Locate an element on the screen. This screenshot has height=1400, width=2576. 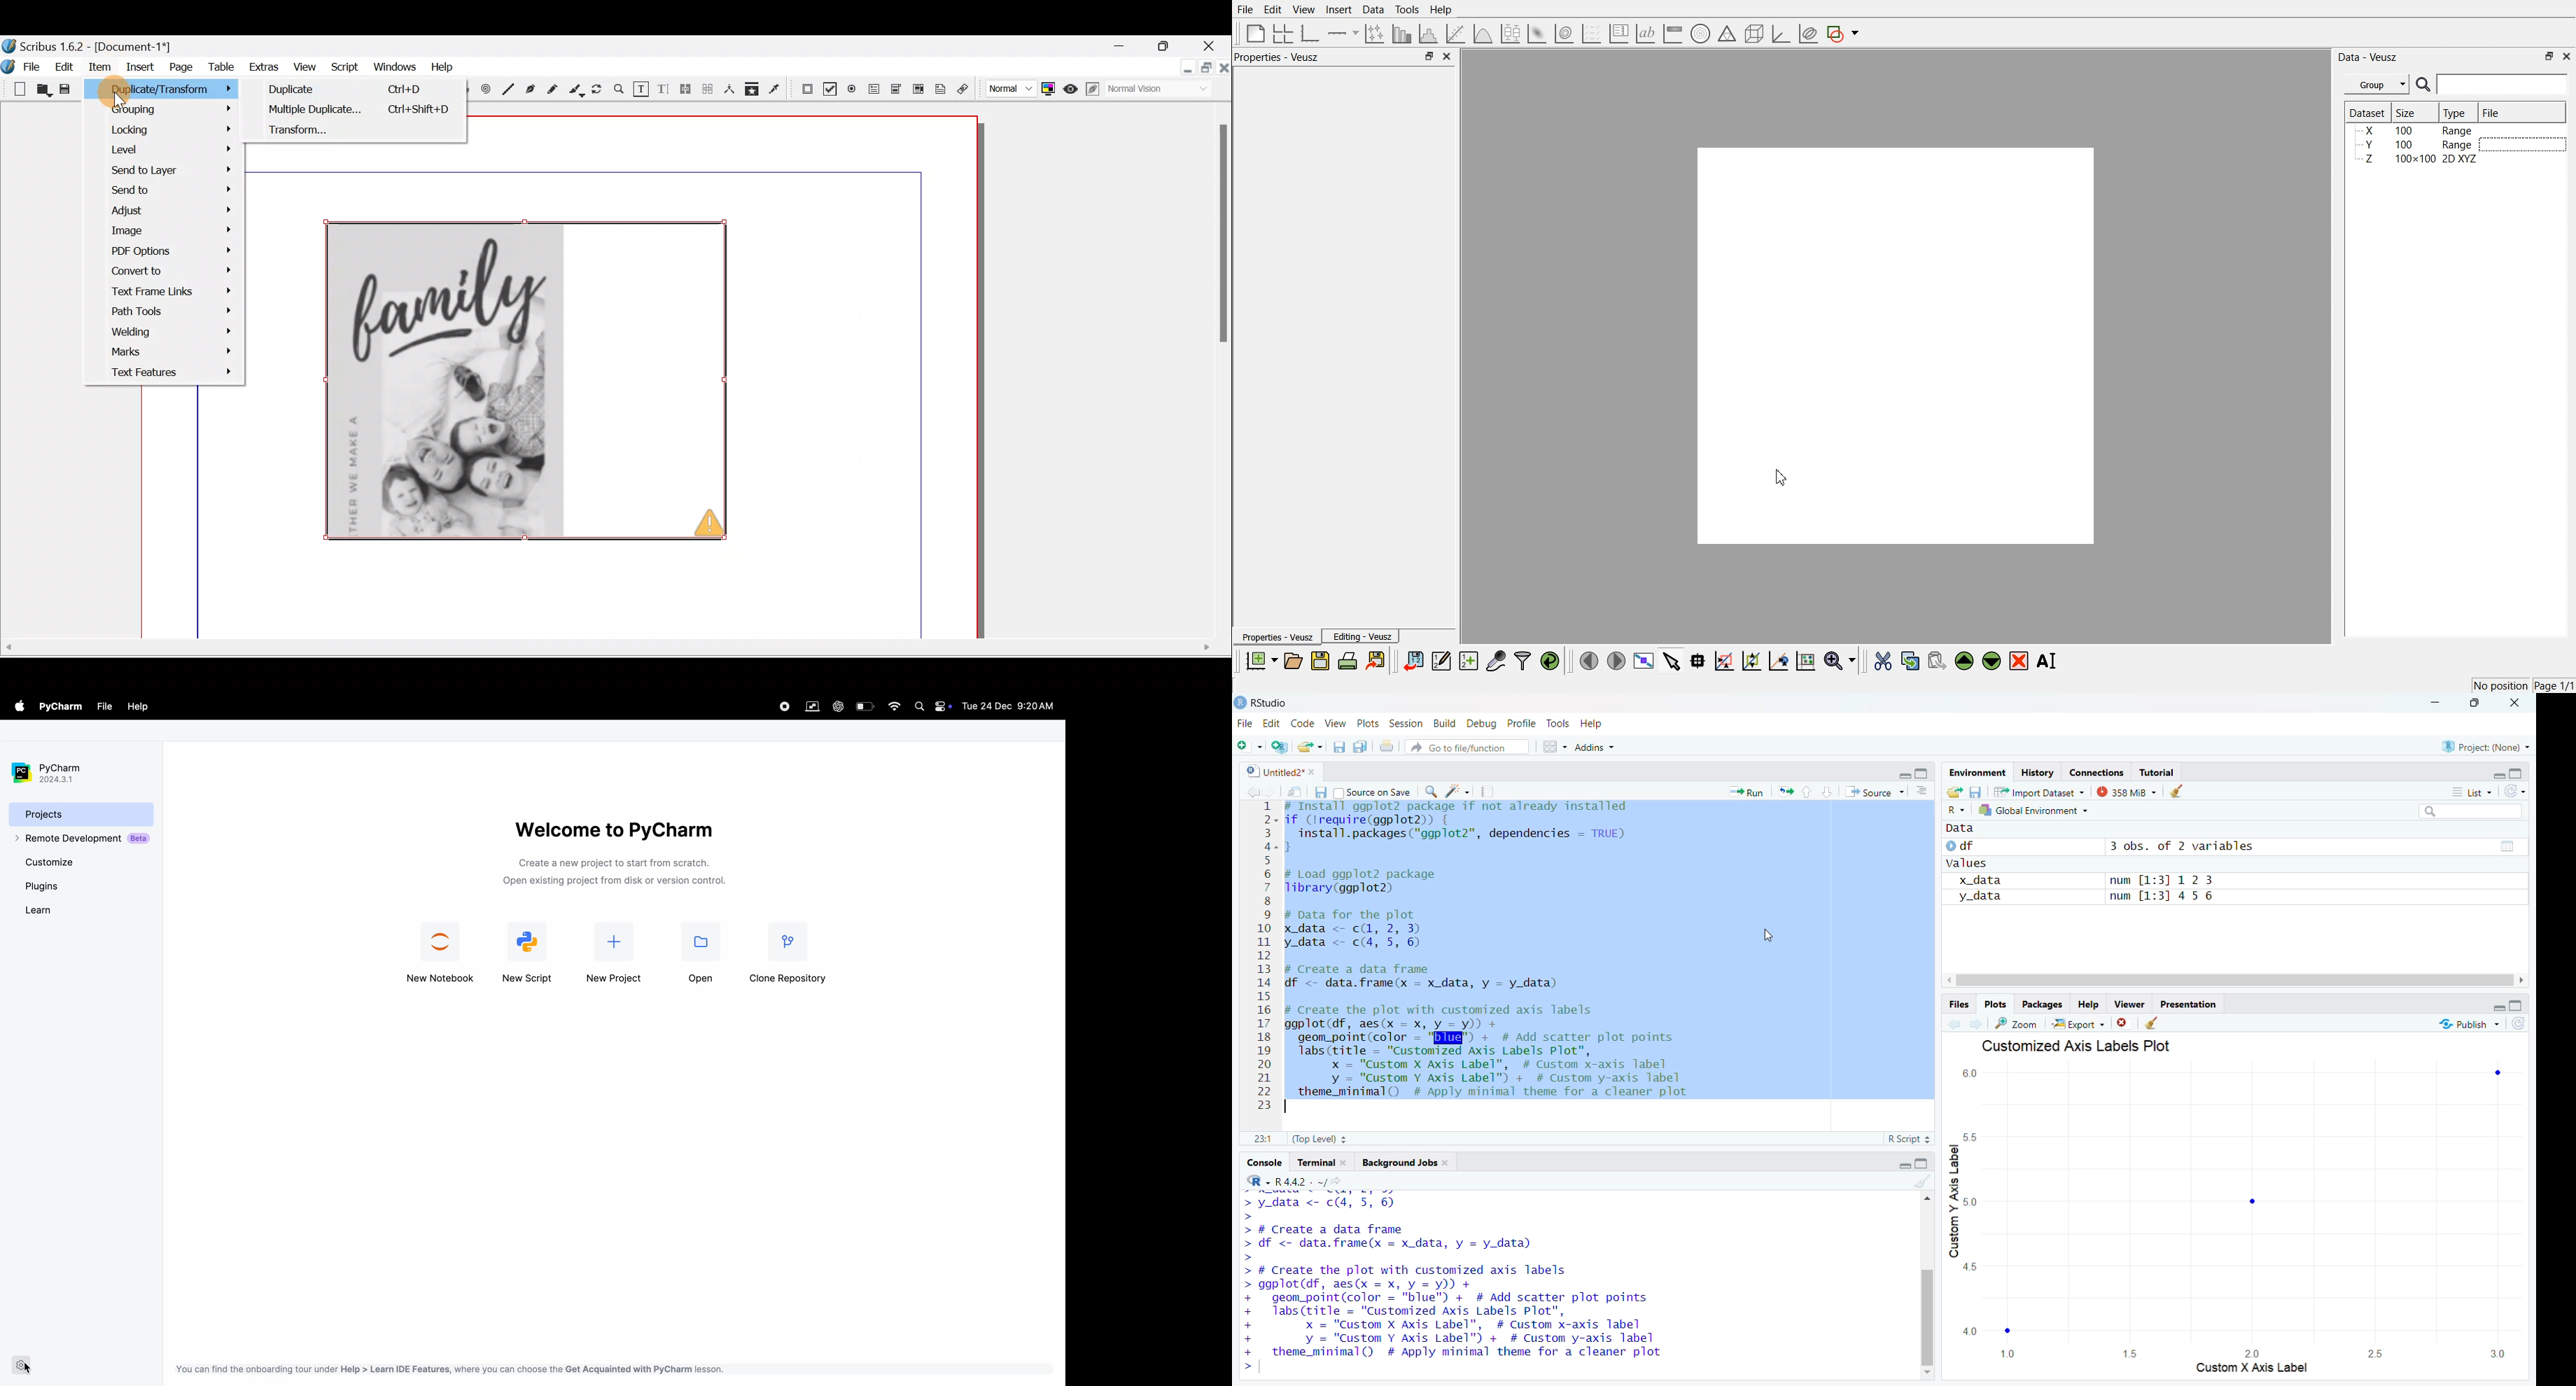
ide features is located at coordinates (448, 1369).